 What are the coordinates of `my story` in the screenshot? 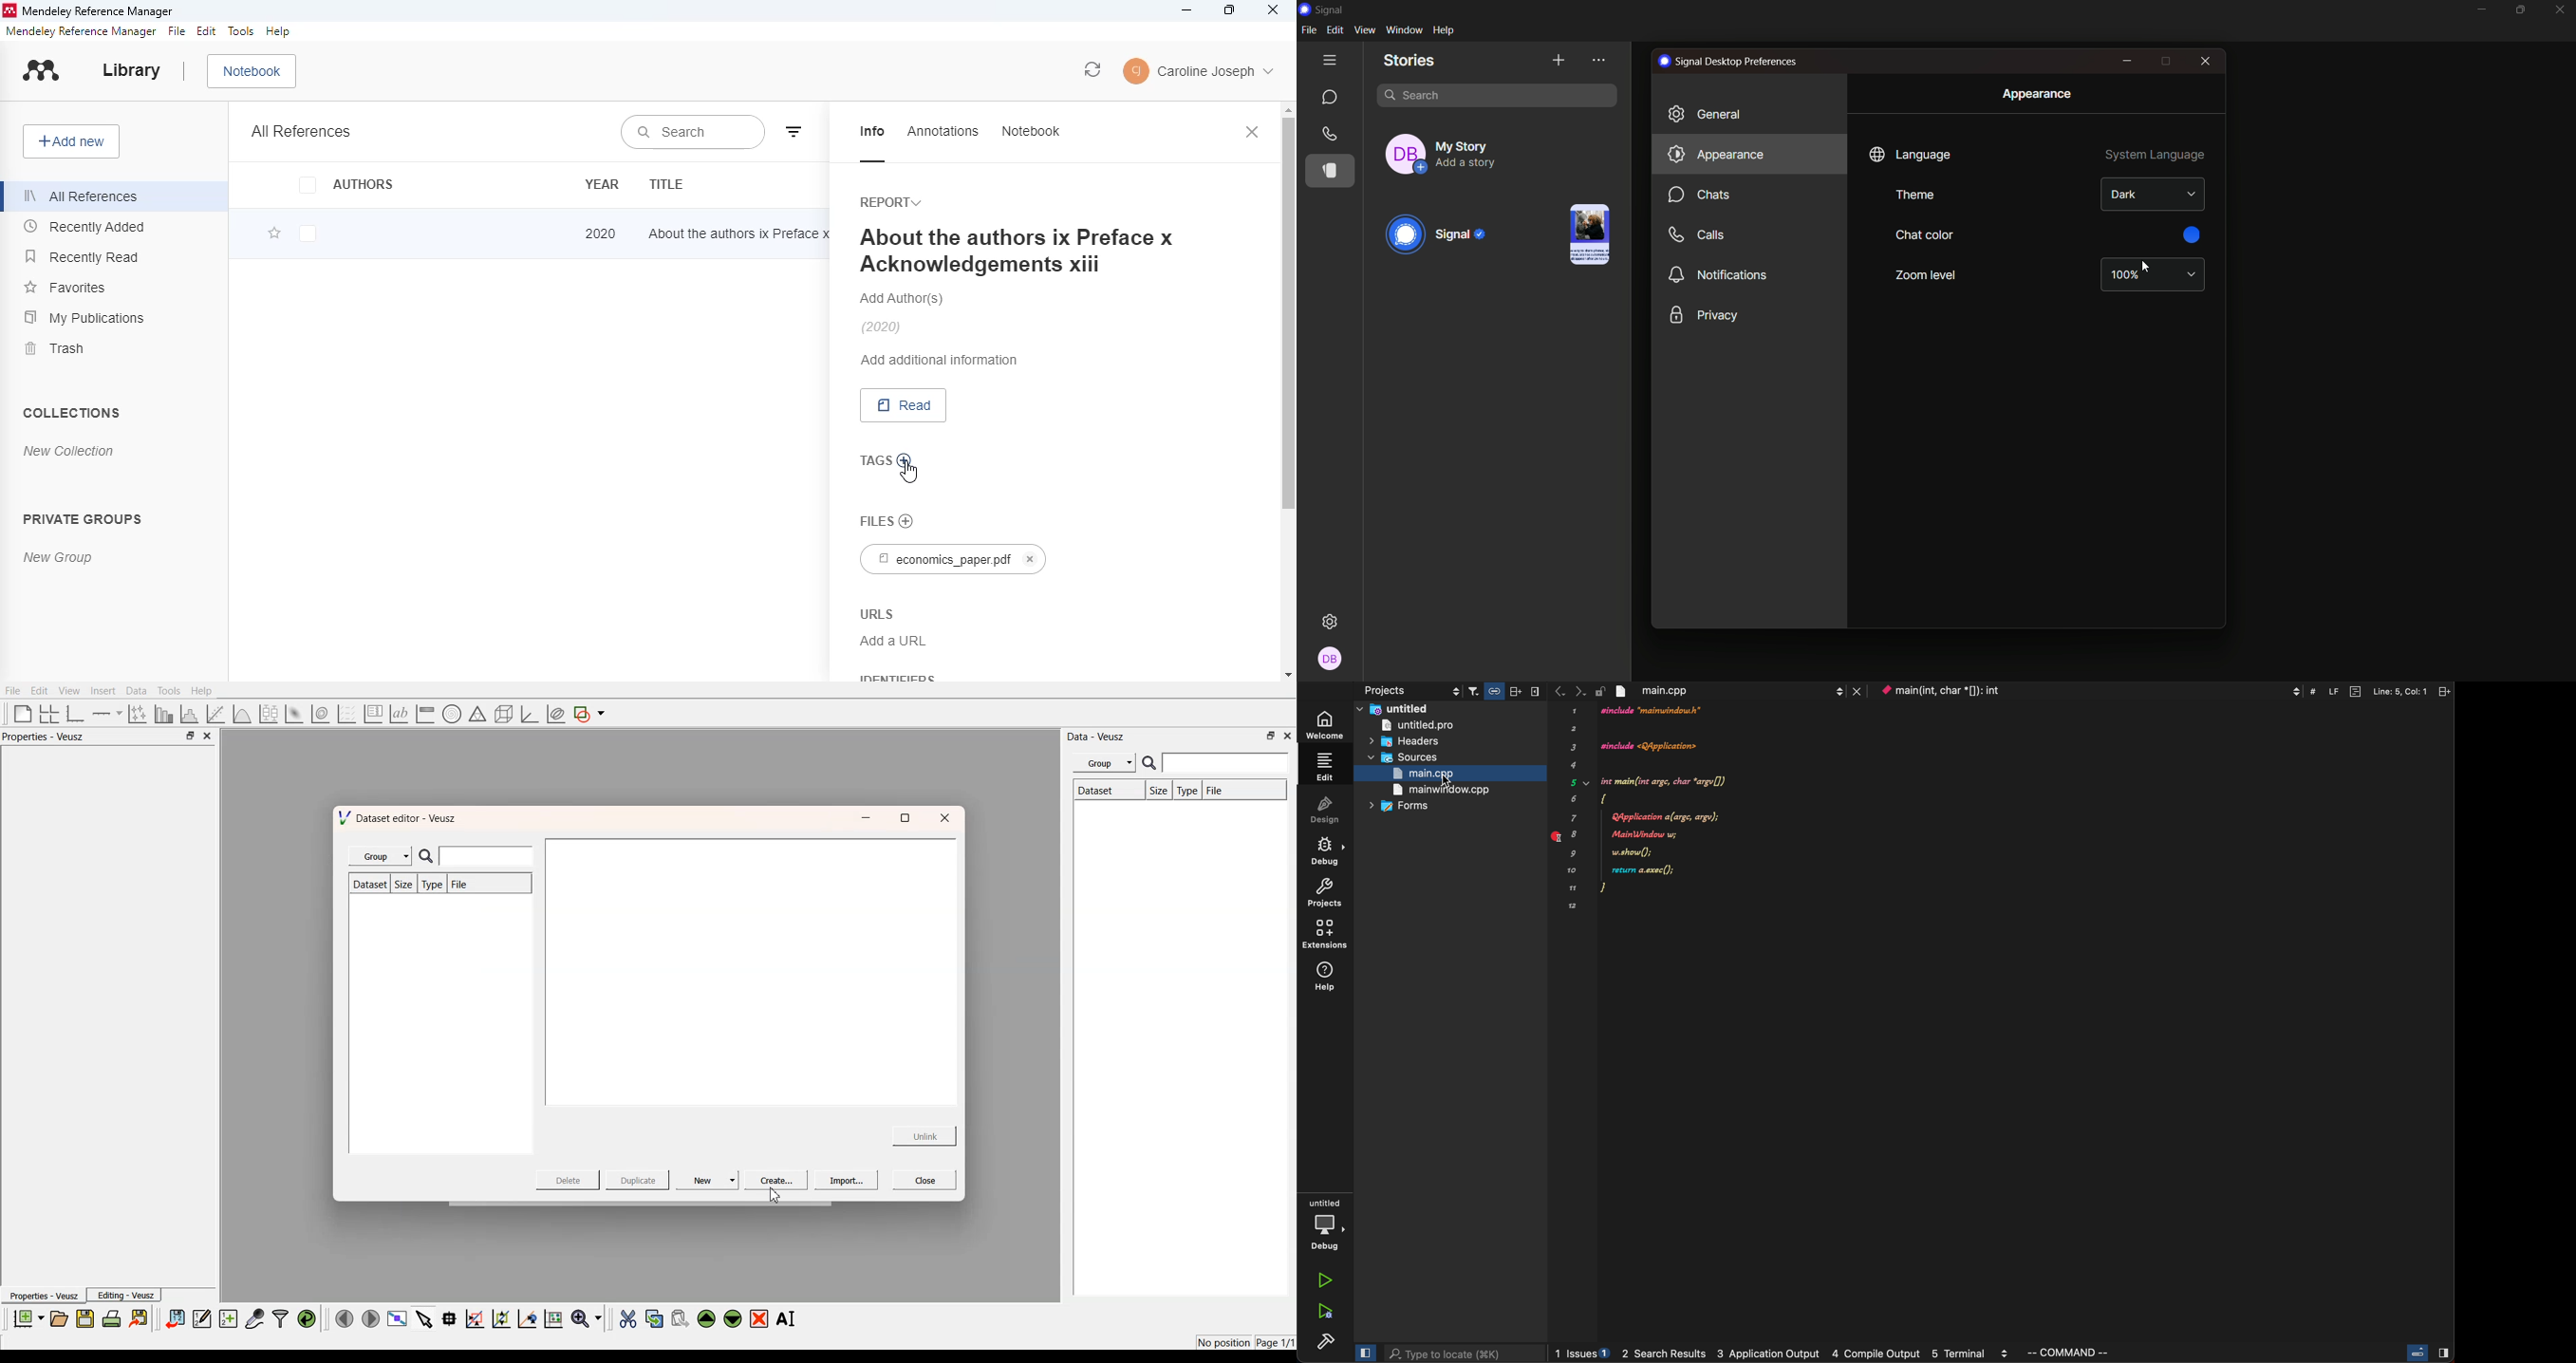 It's located at (1458, 151).